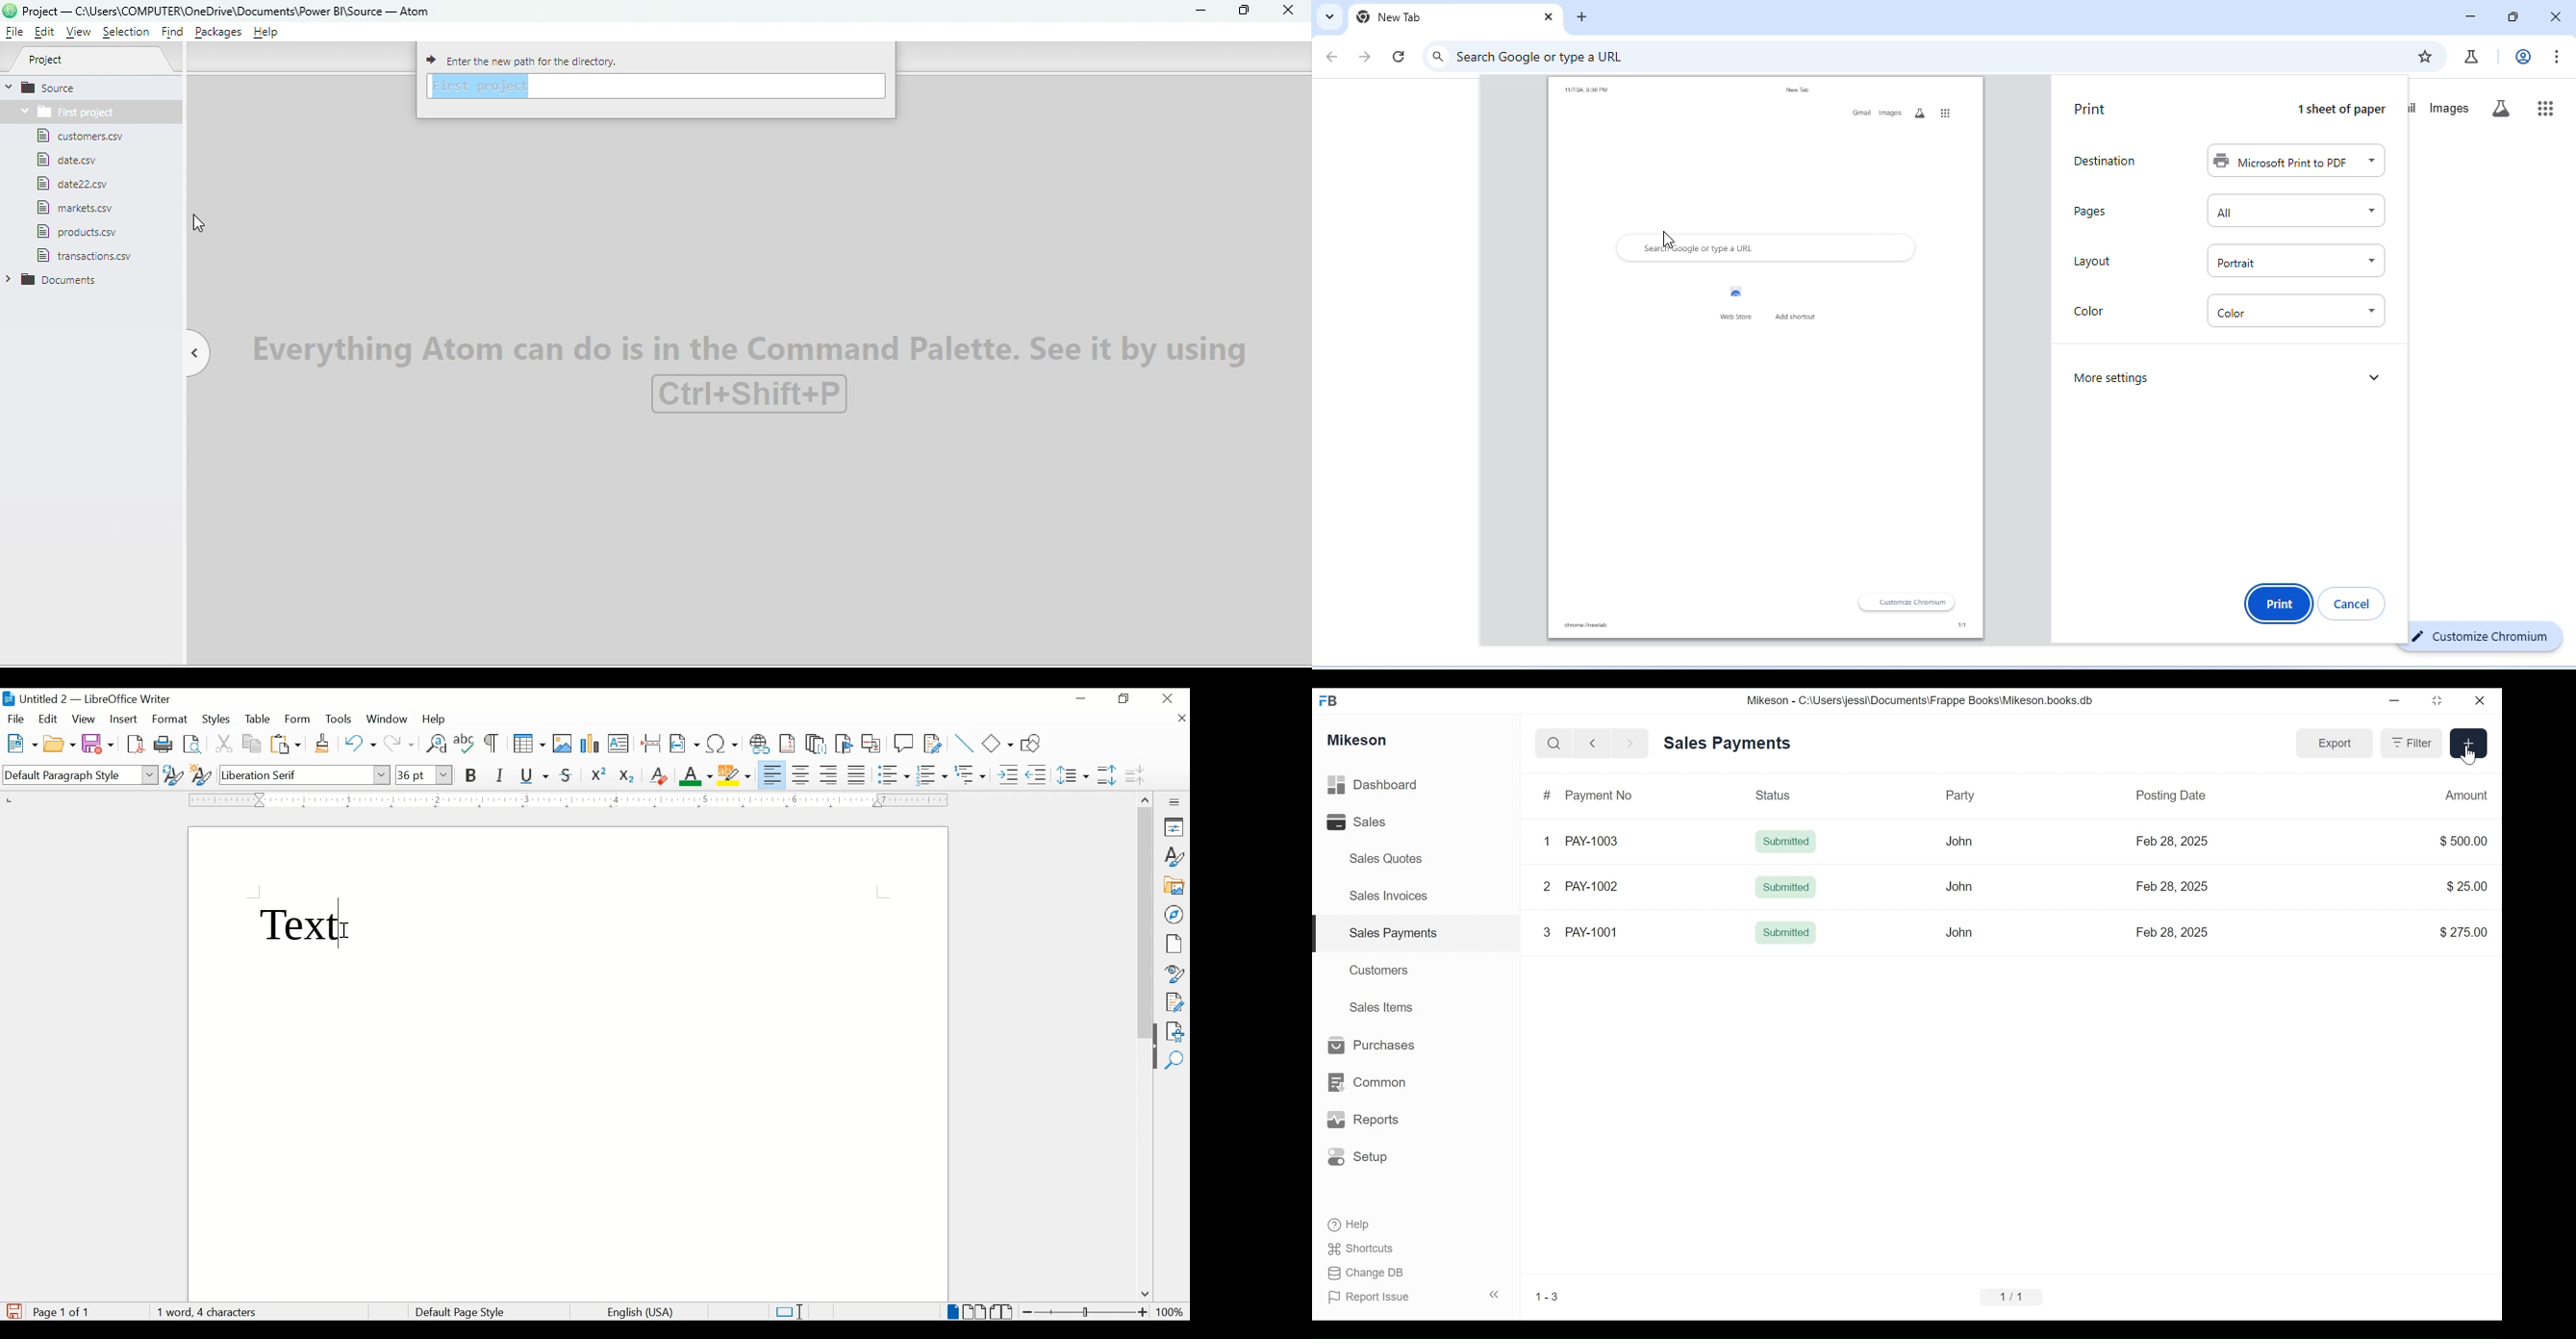  Describe the element at coordinates (423, 774) in the screenshot. I see `font size` at that location.